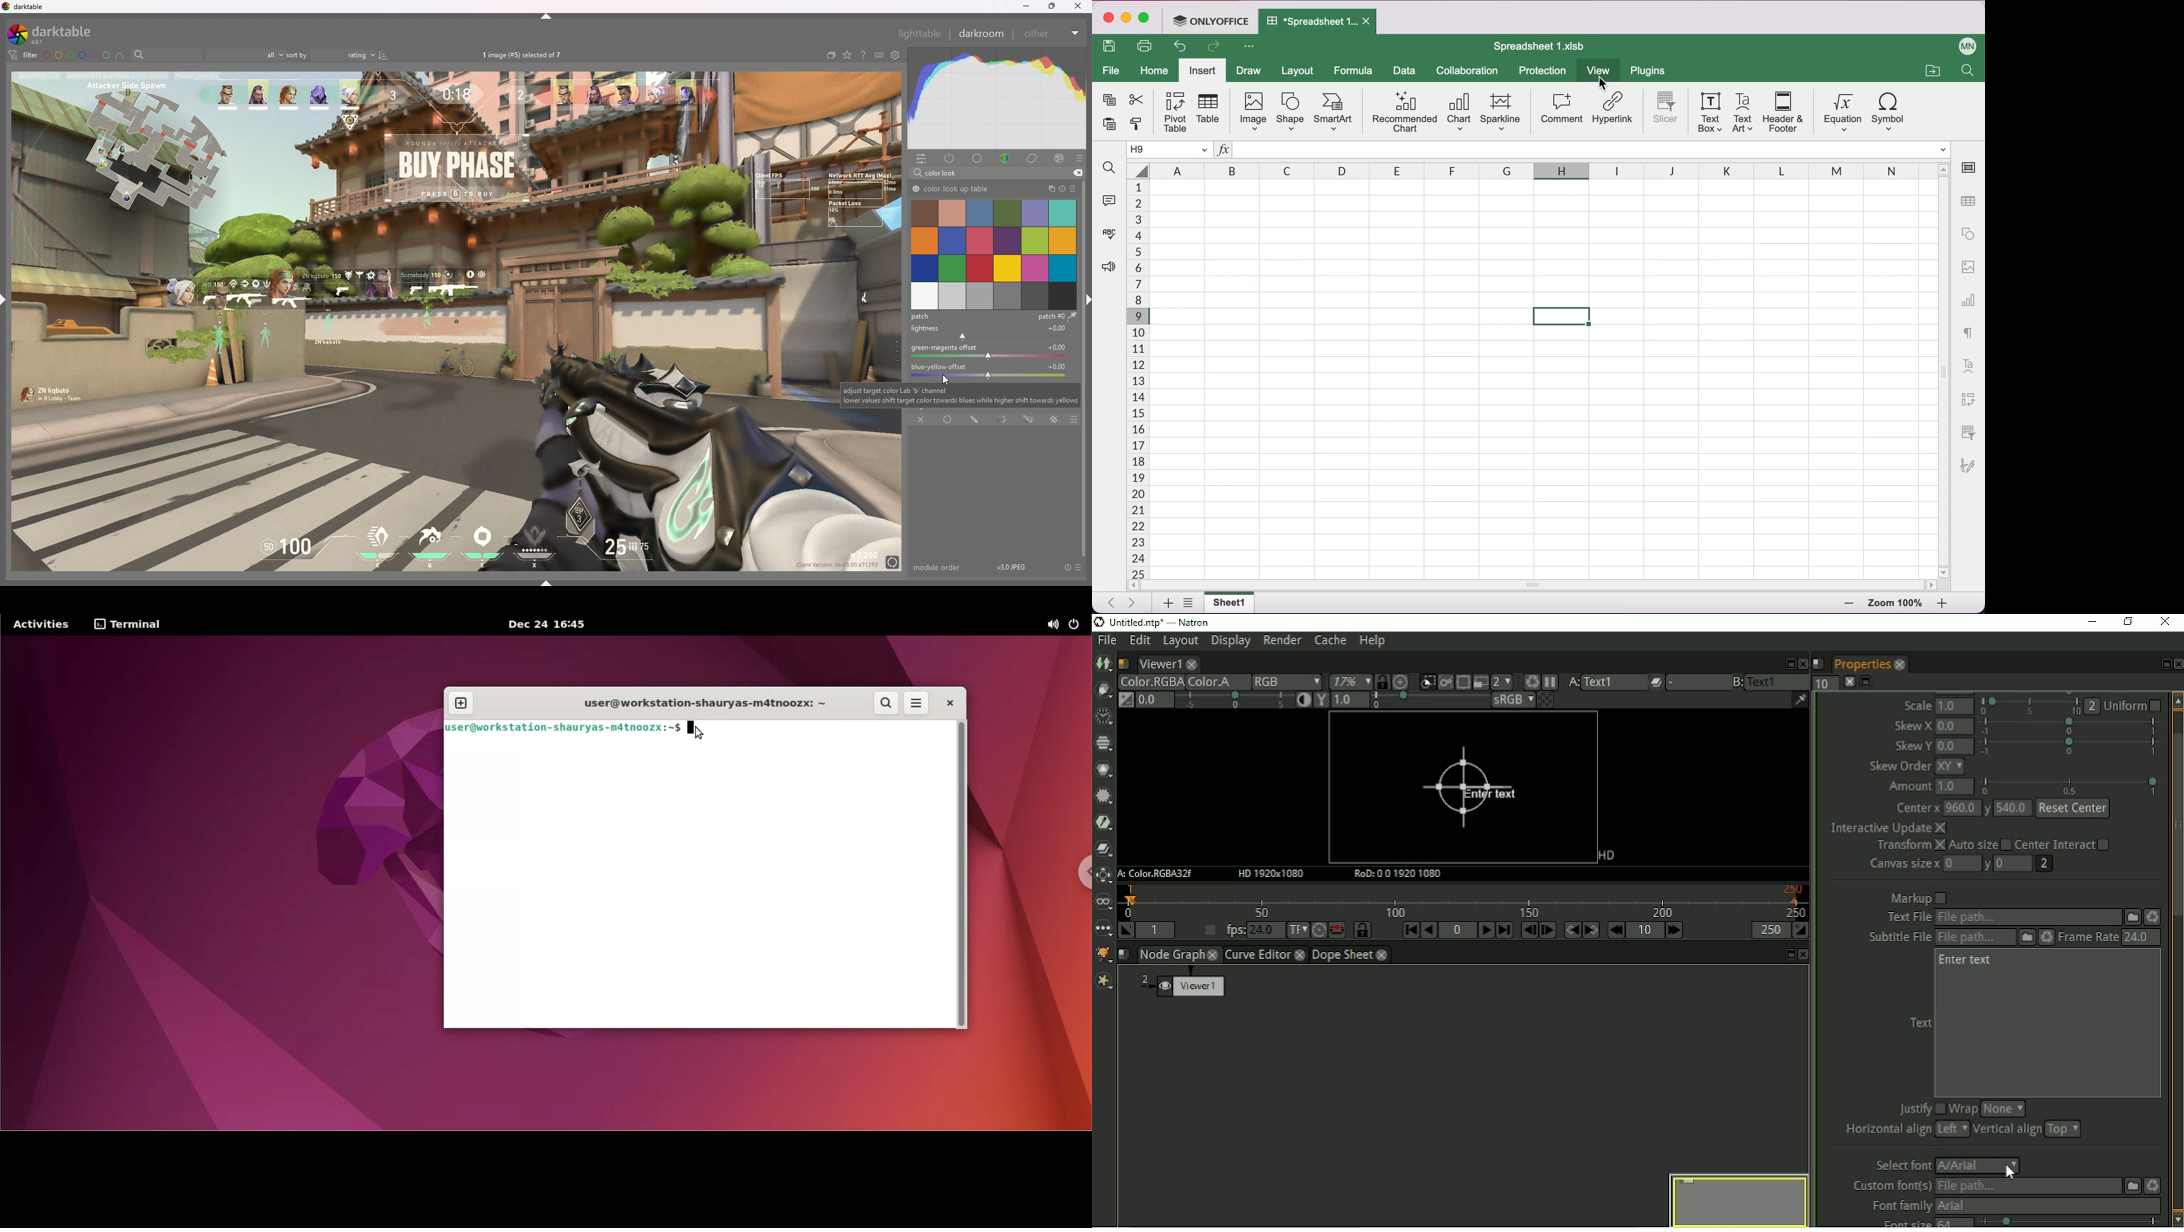  I want to click on Float pane, so click(1788, 954).